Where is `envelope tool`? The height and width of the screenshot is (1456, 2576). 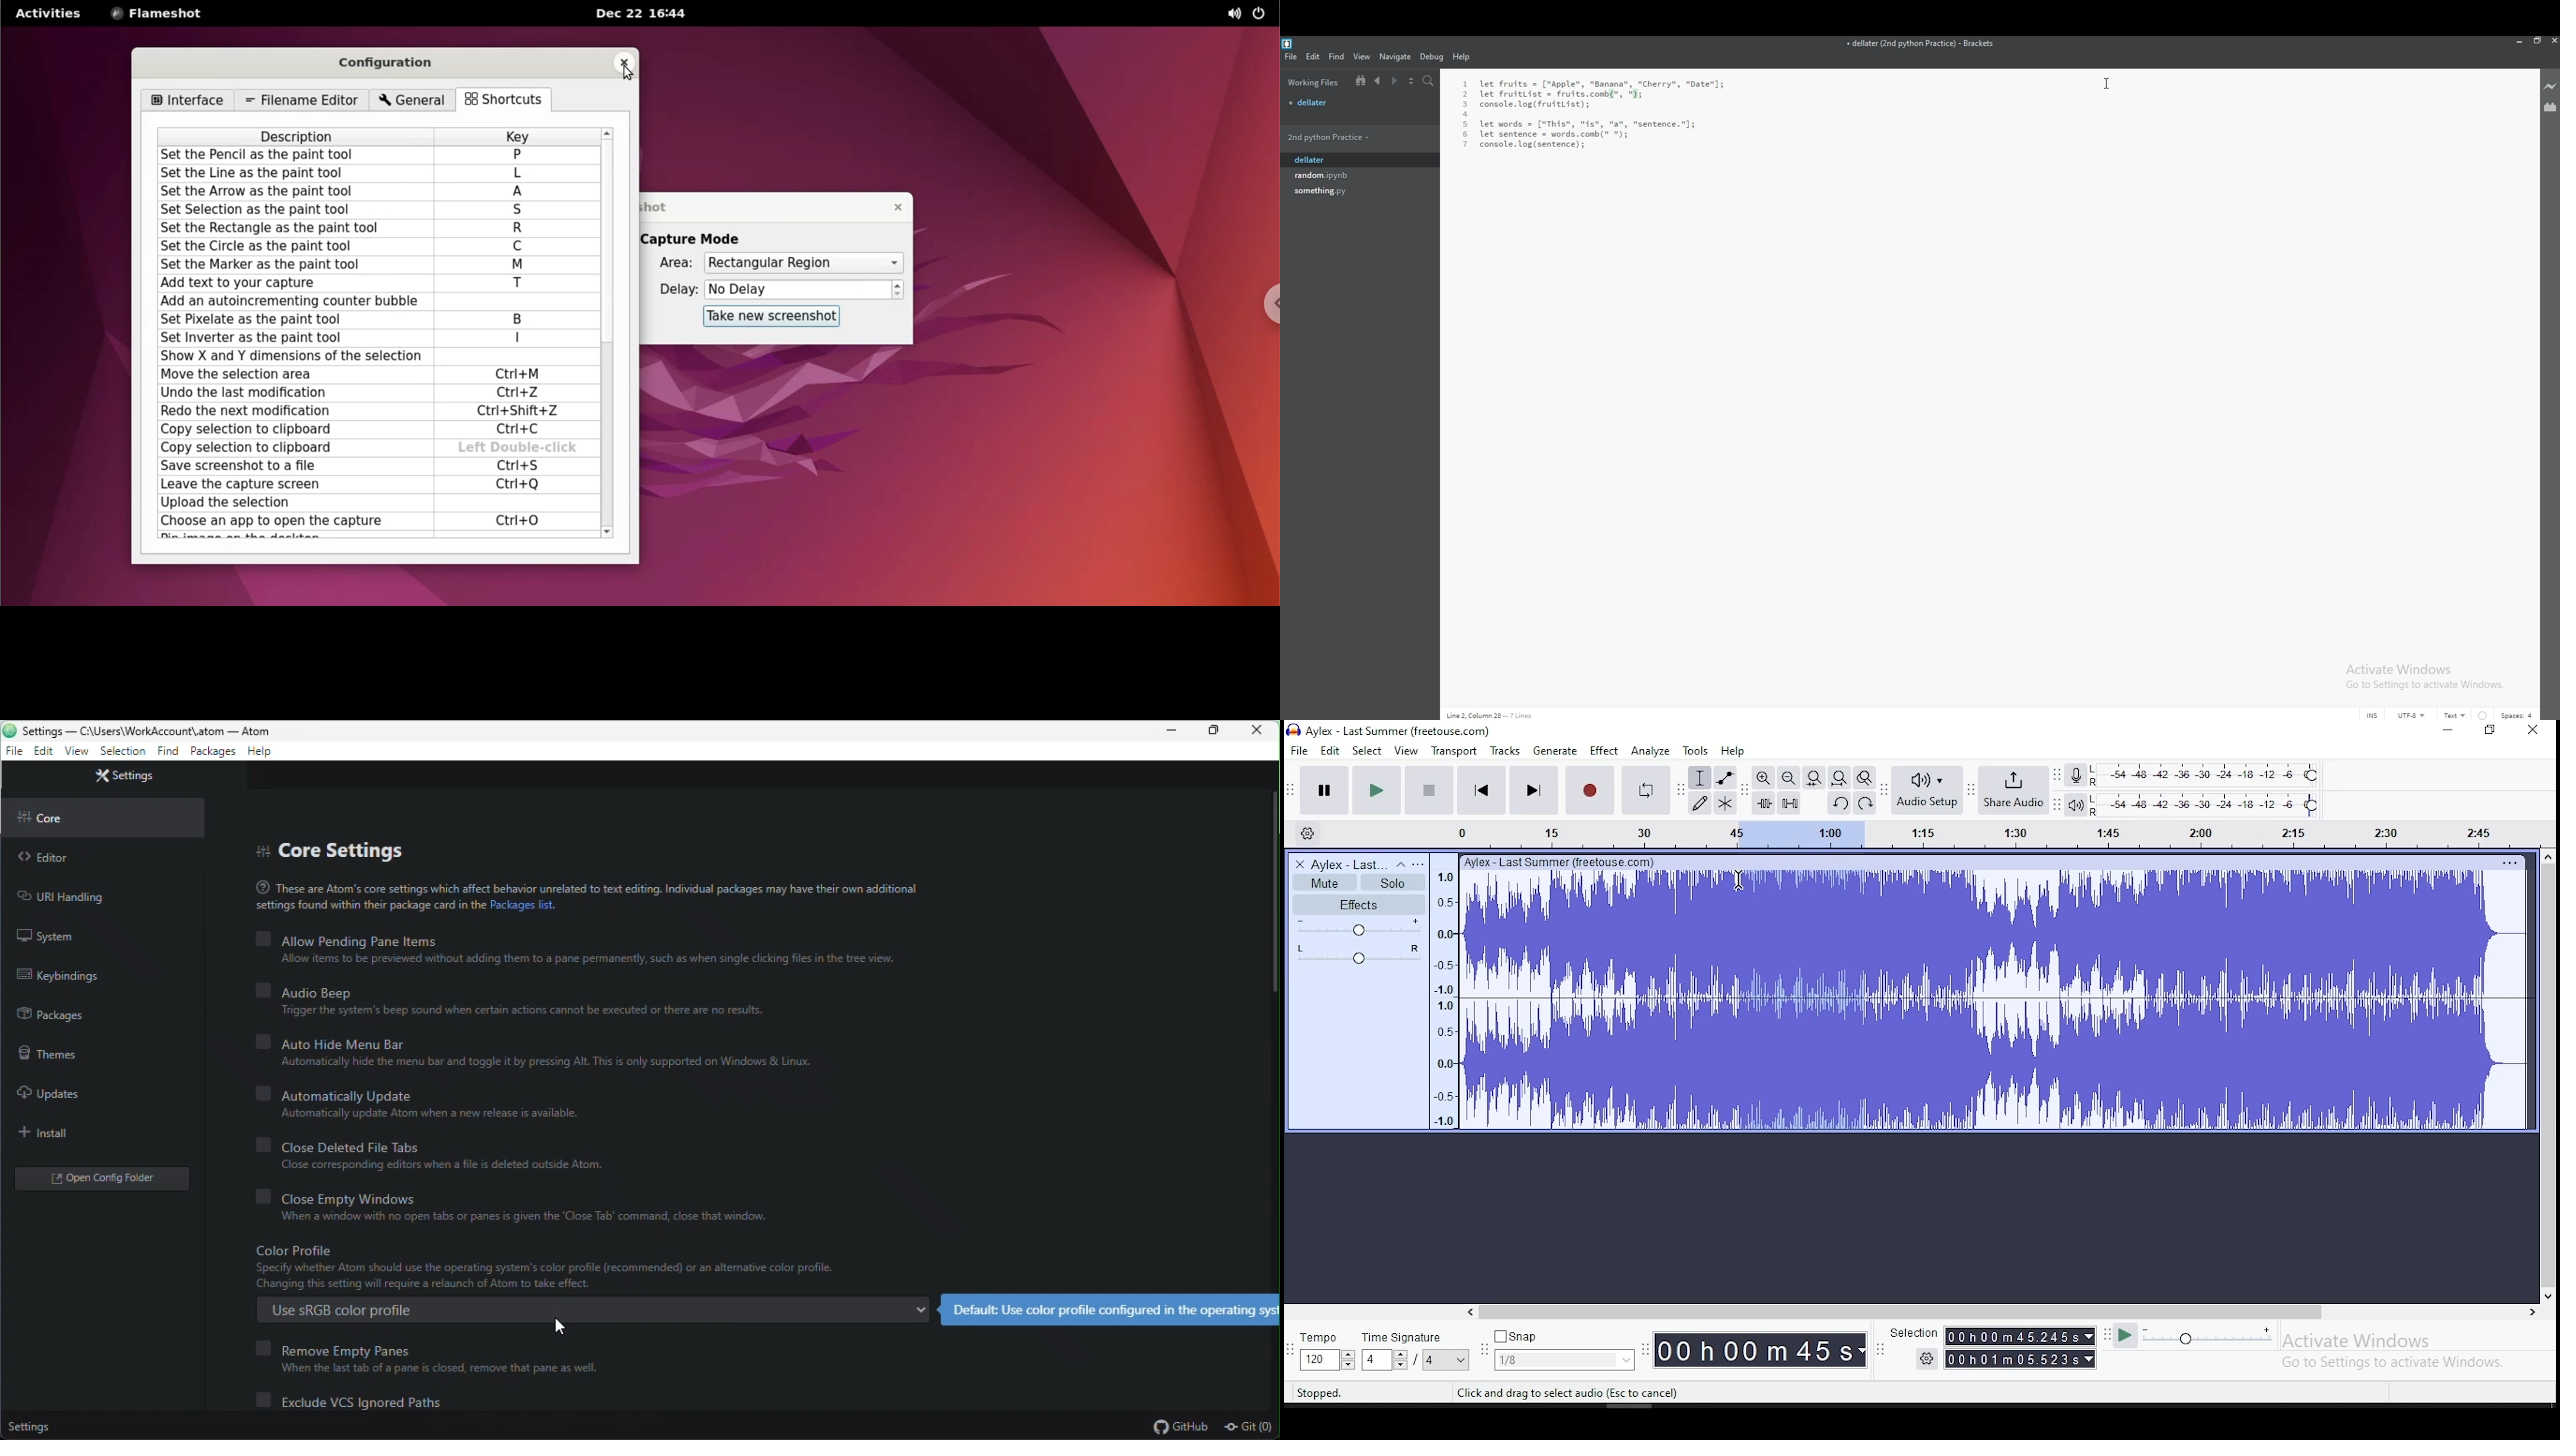
envelope tool is located at coordinates (1725, 778).